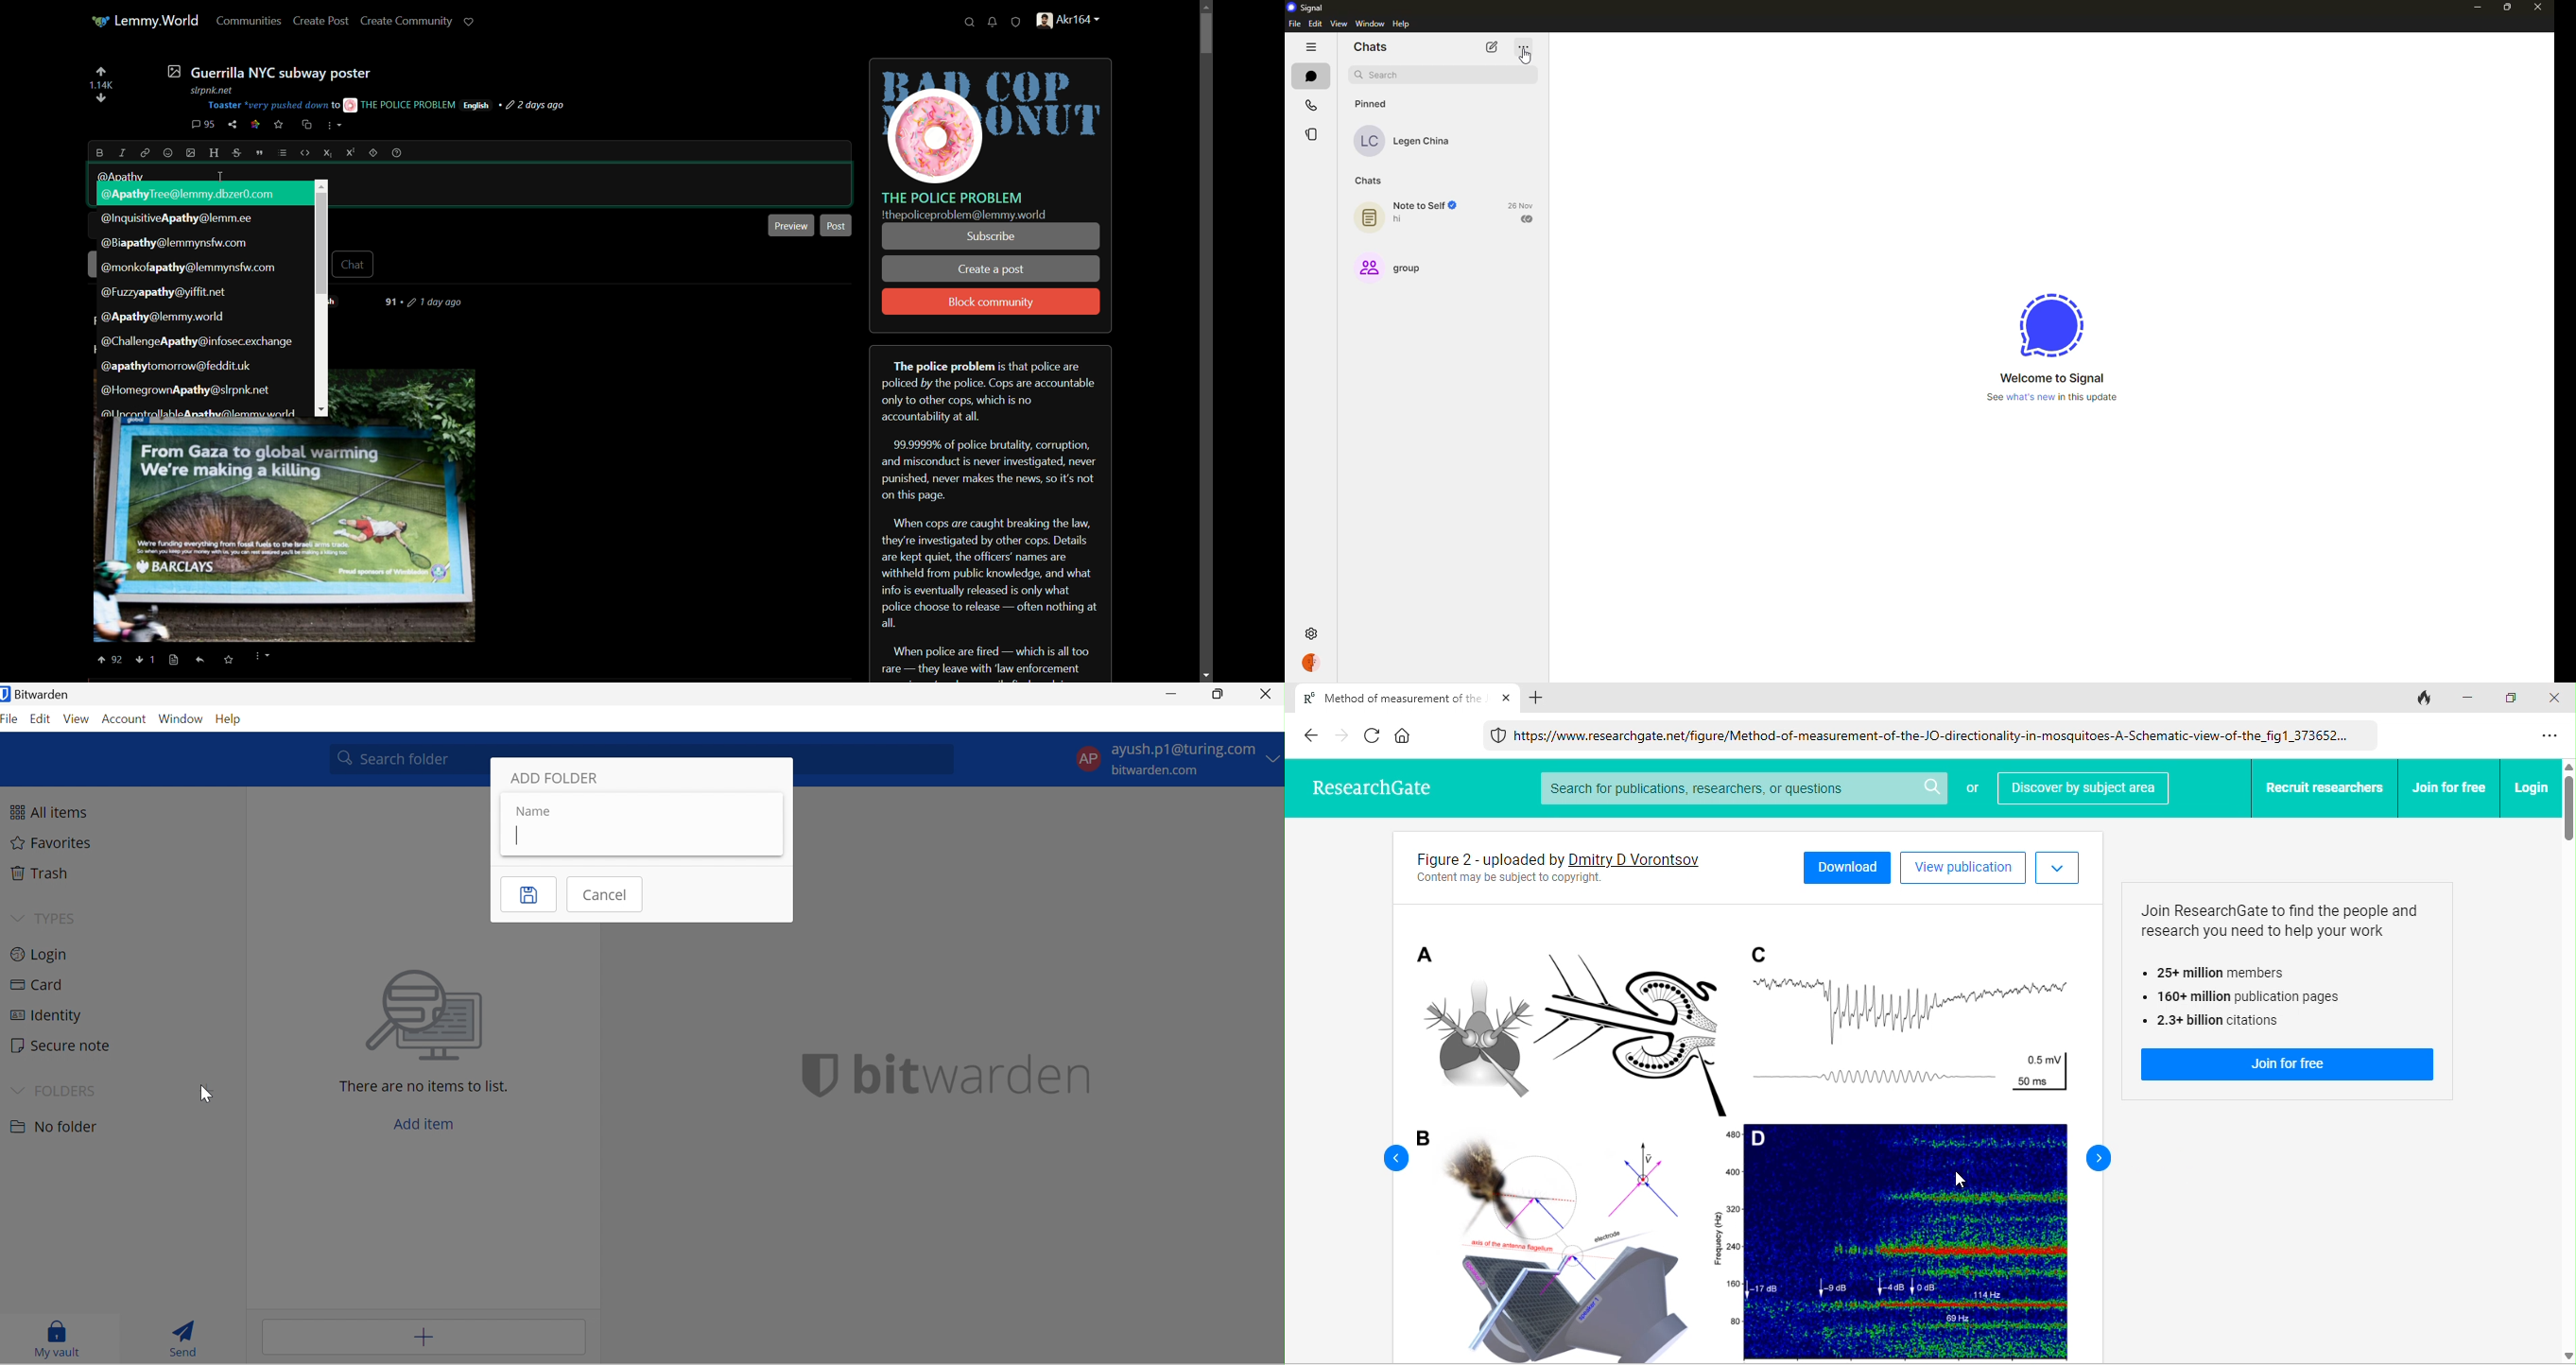  What do you see at coordinates (529, 893) in the screenshot?
I see `Save` at bounding box center [529, 893].